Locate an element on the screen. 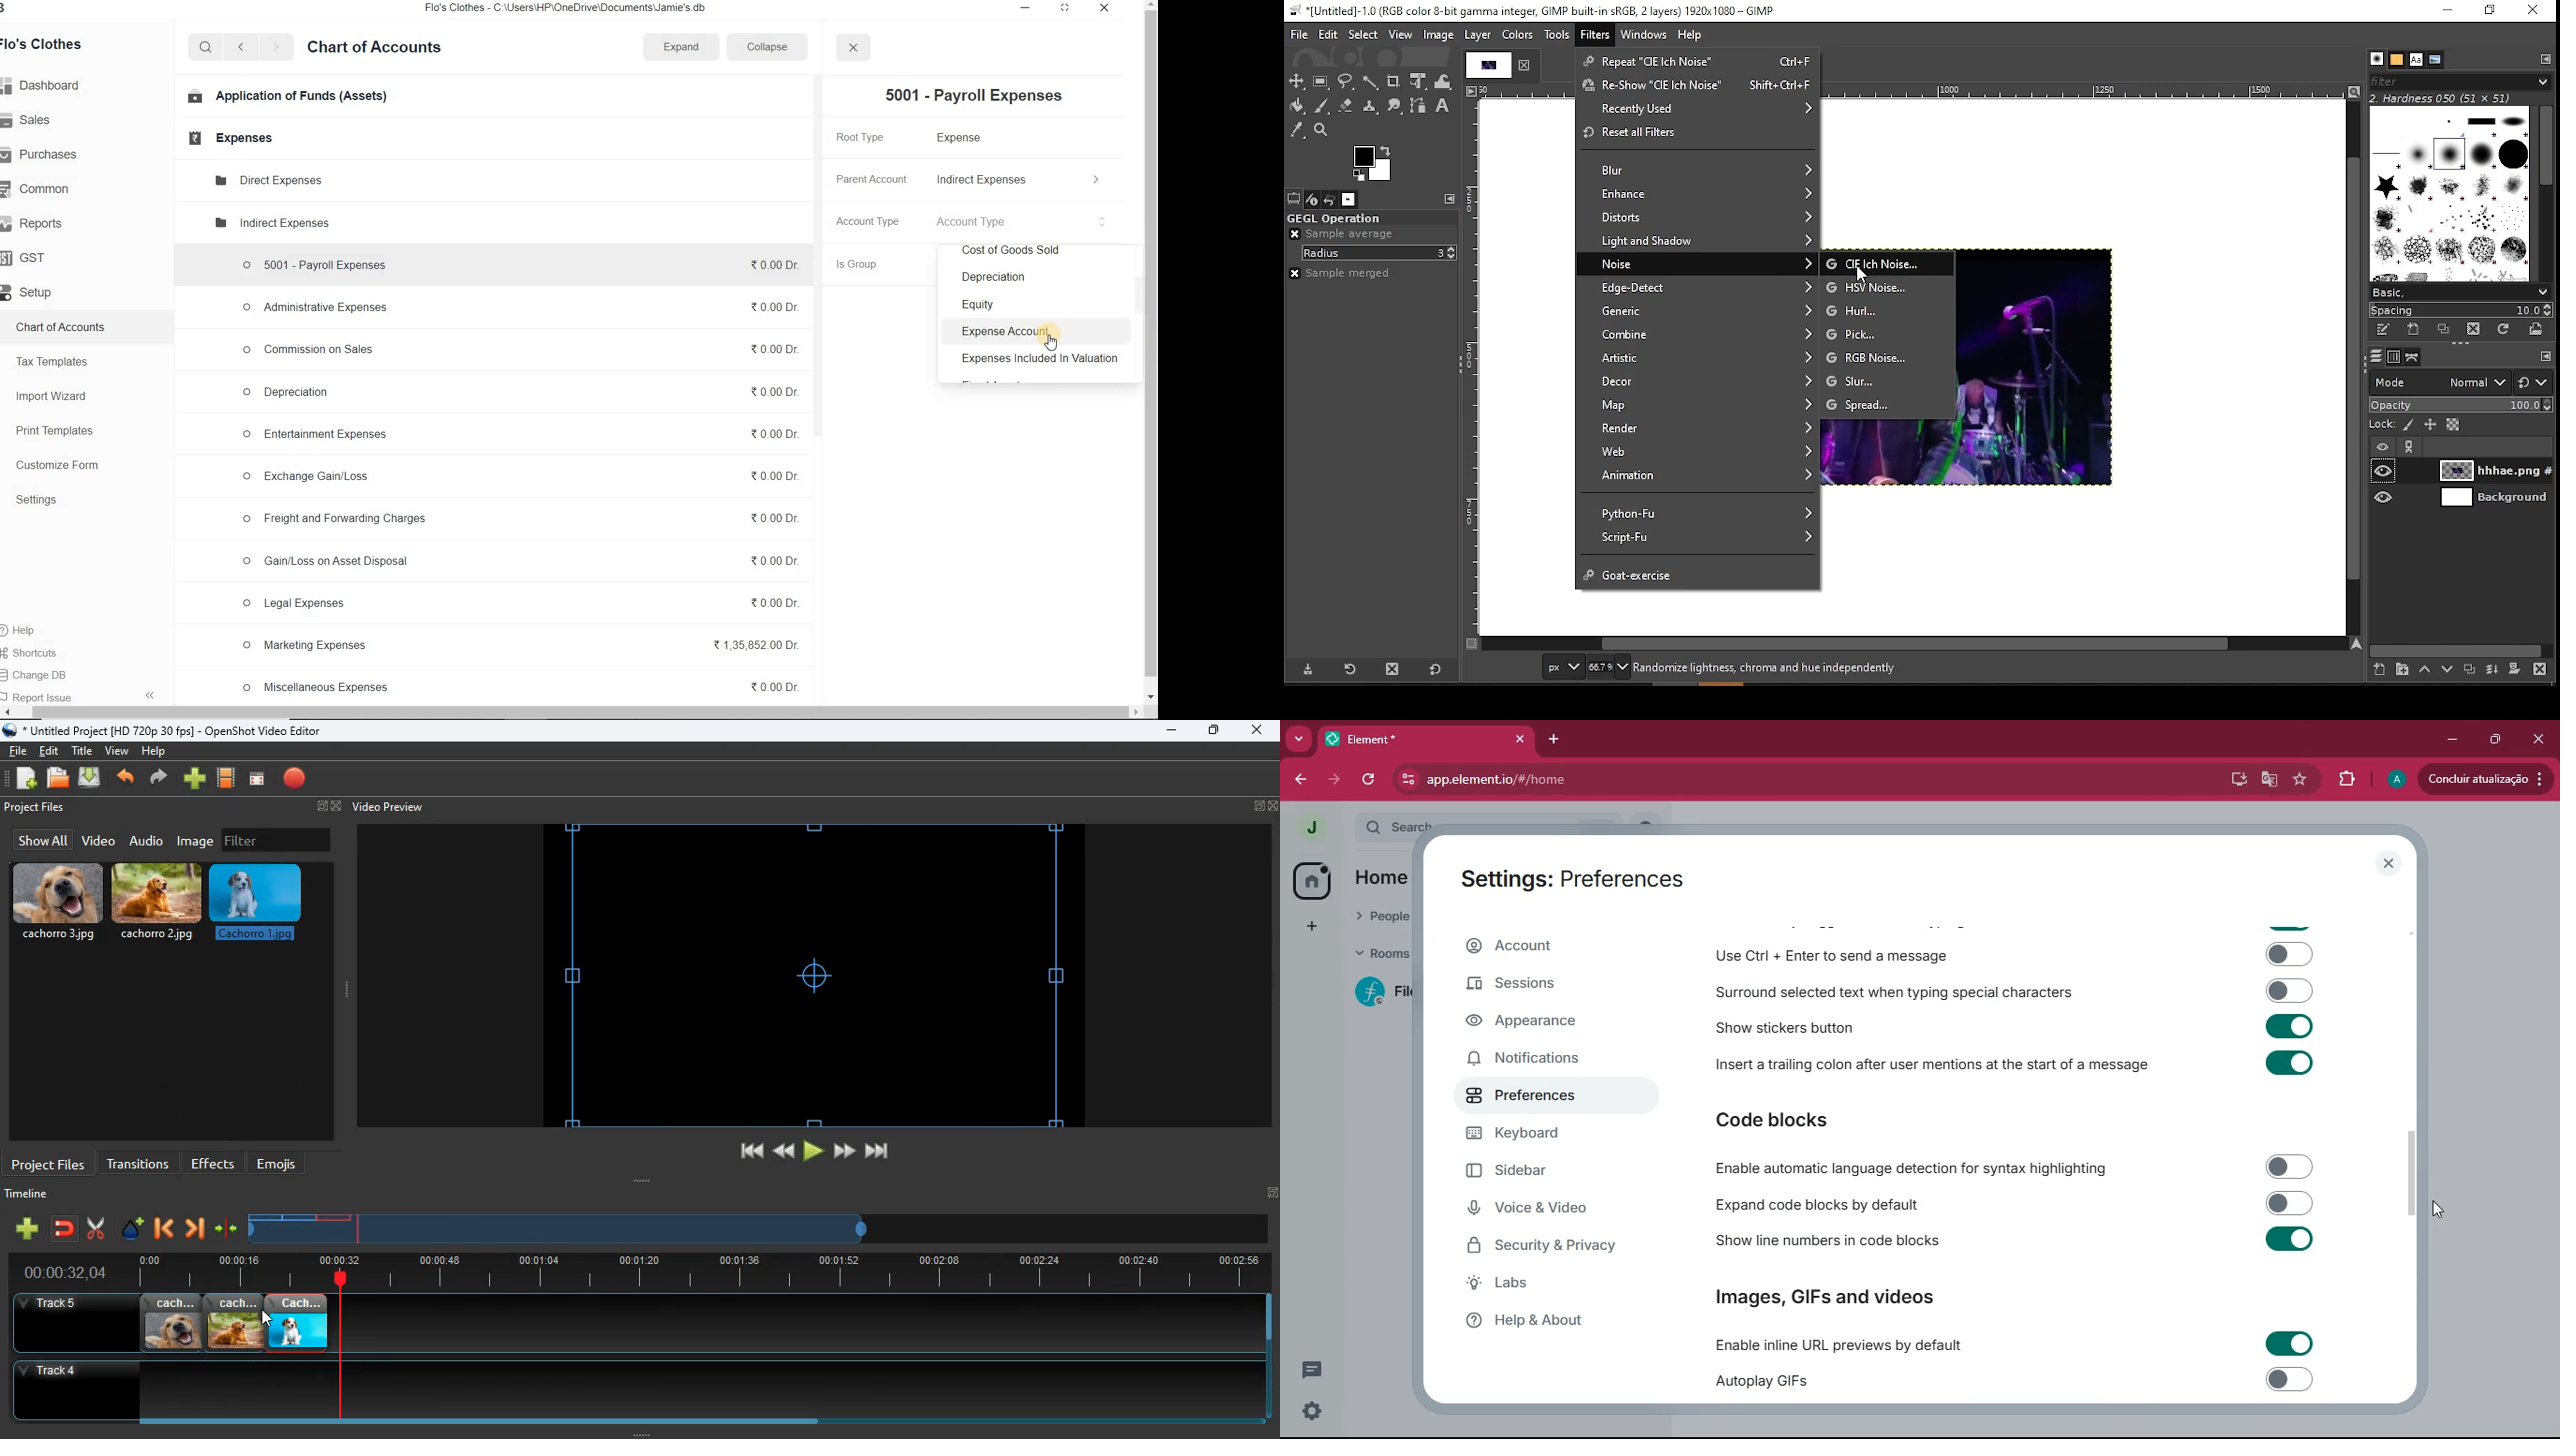 The image size is (2576, 1456). add is located at coordinates (195, 779).